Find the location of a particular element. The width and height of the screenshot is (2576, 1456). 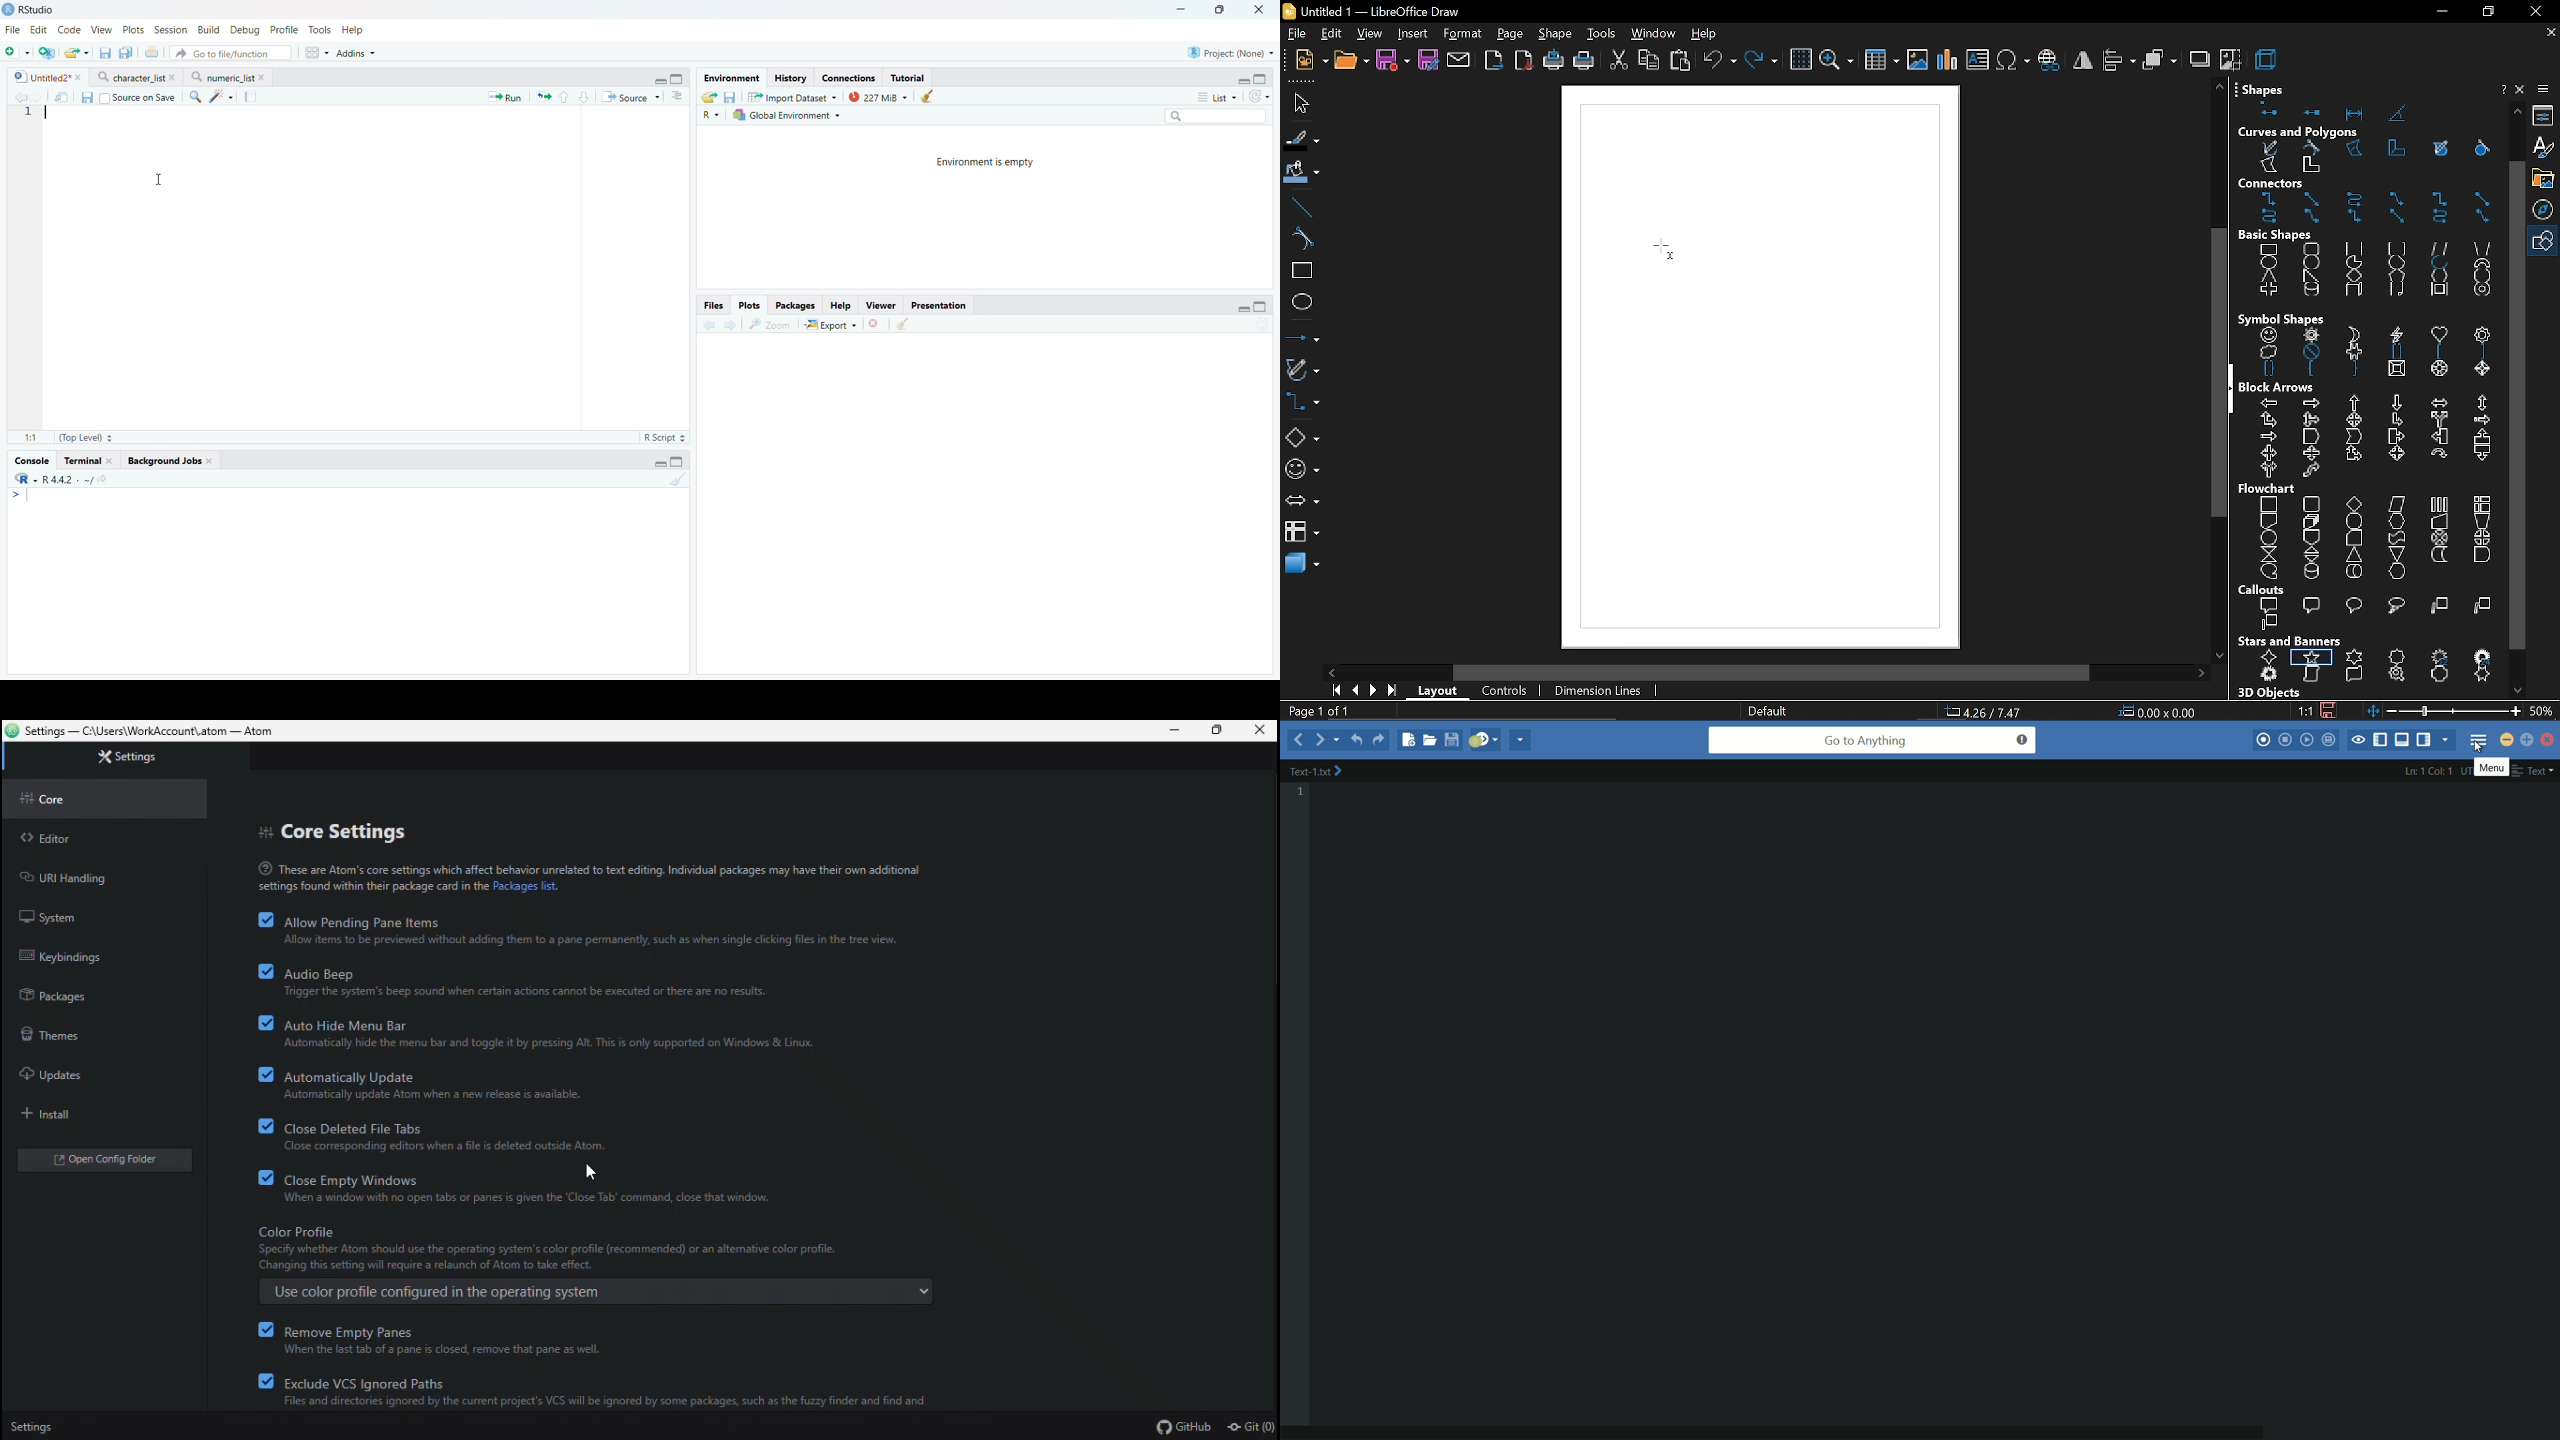

Cursor is located at coordinates (1666, 248).